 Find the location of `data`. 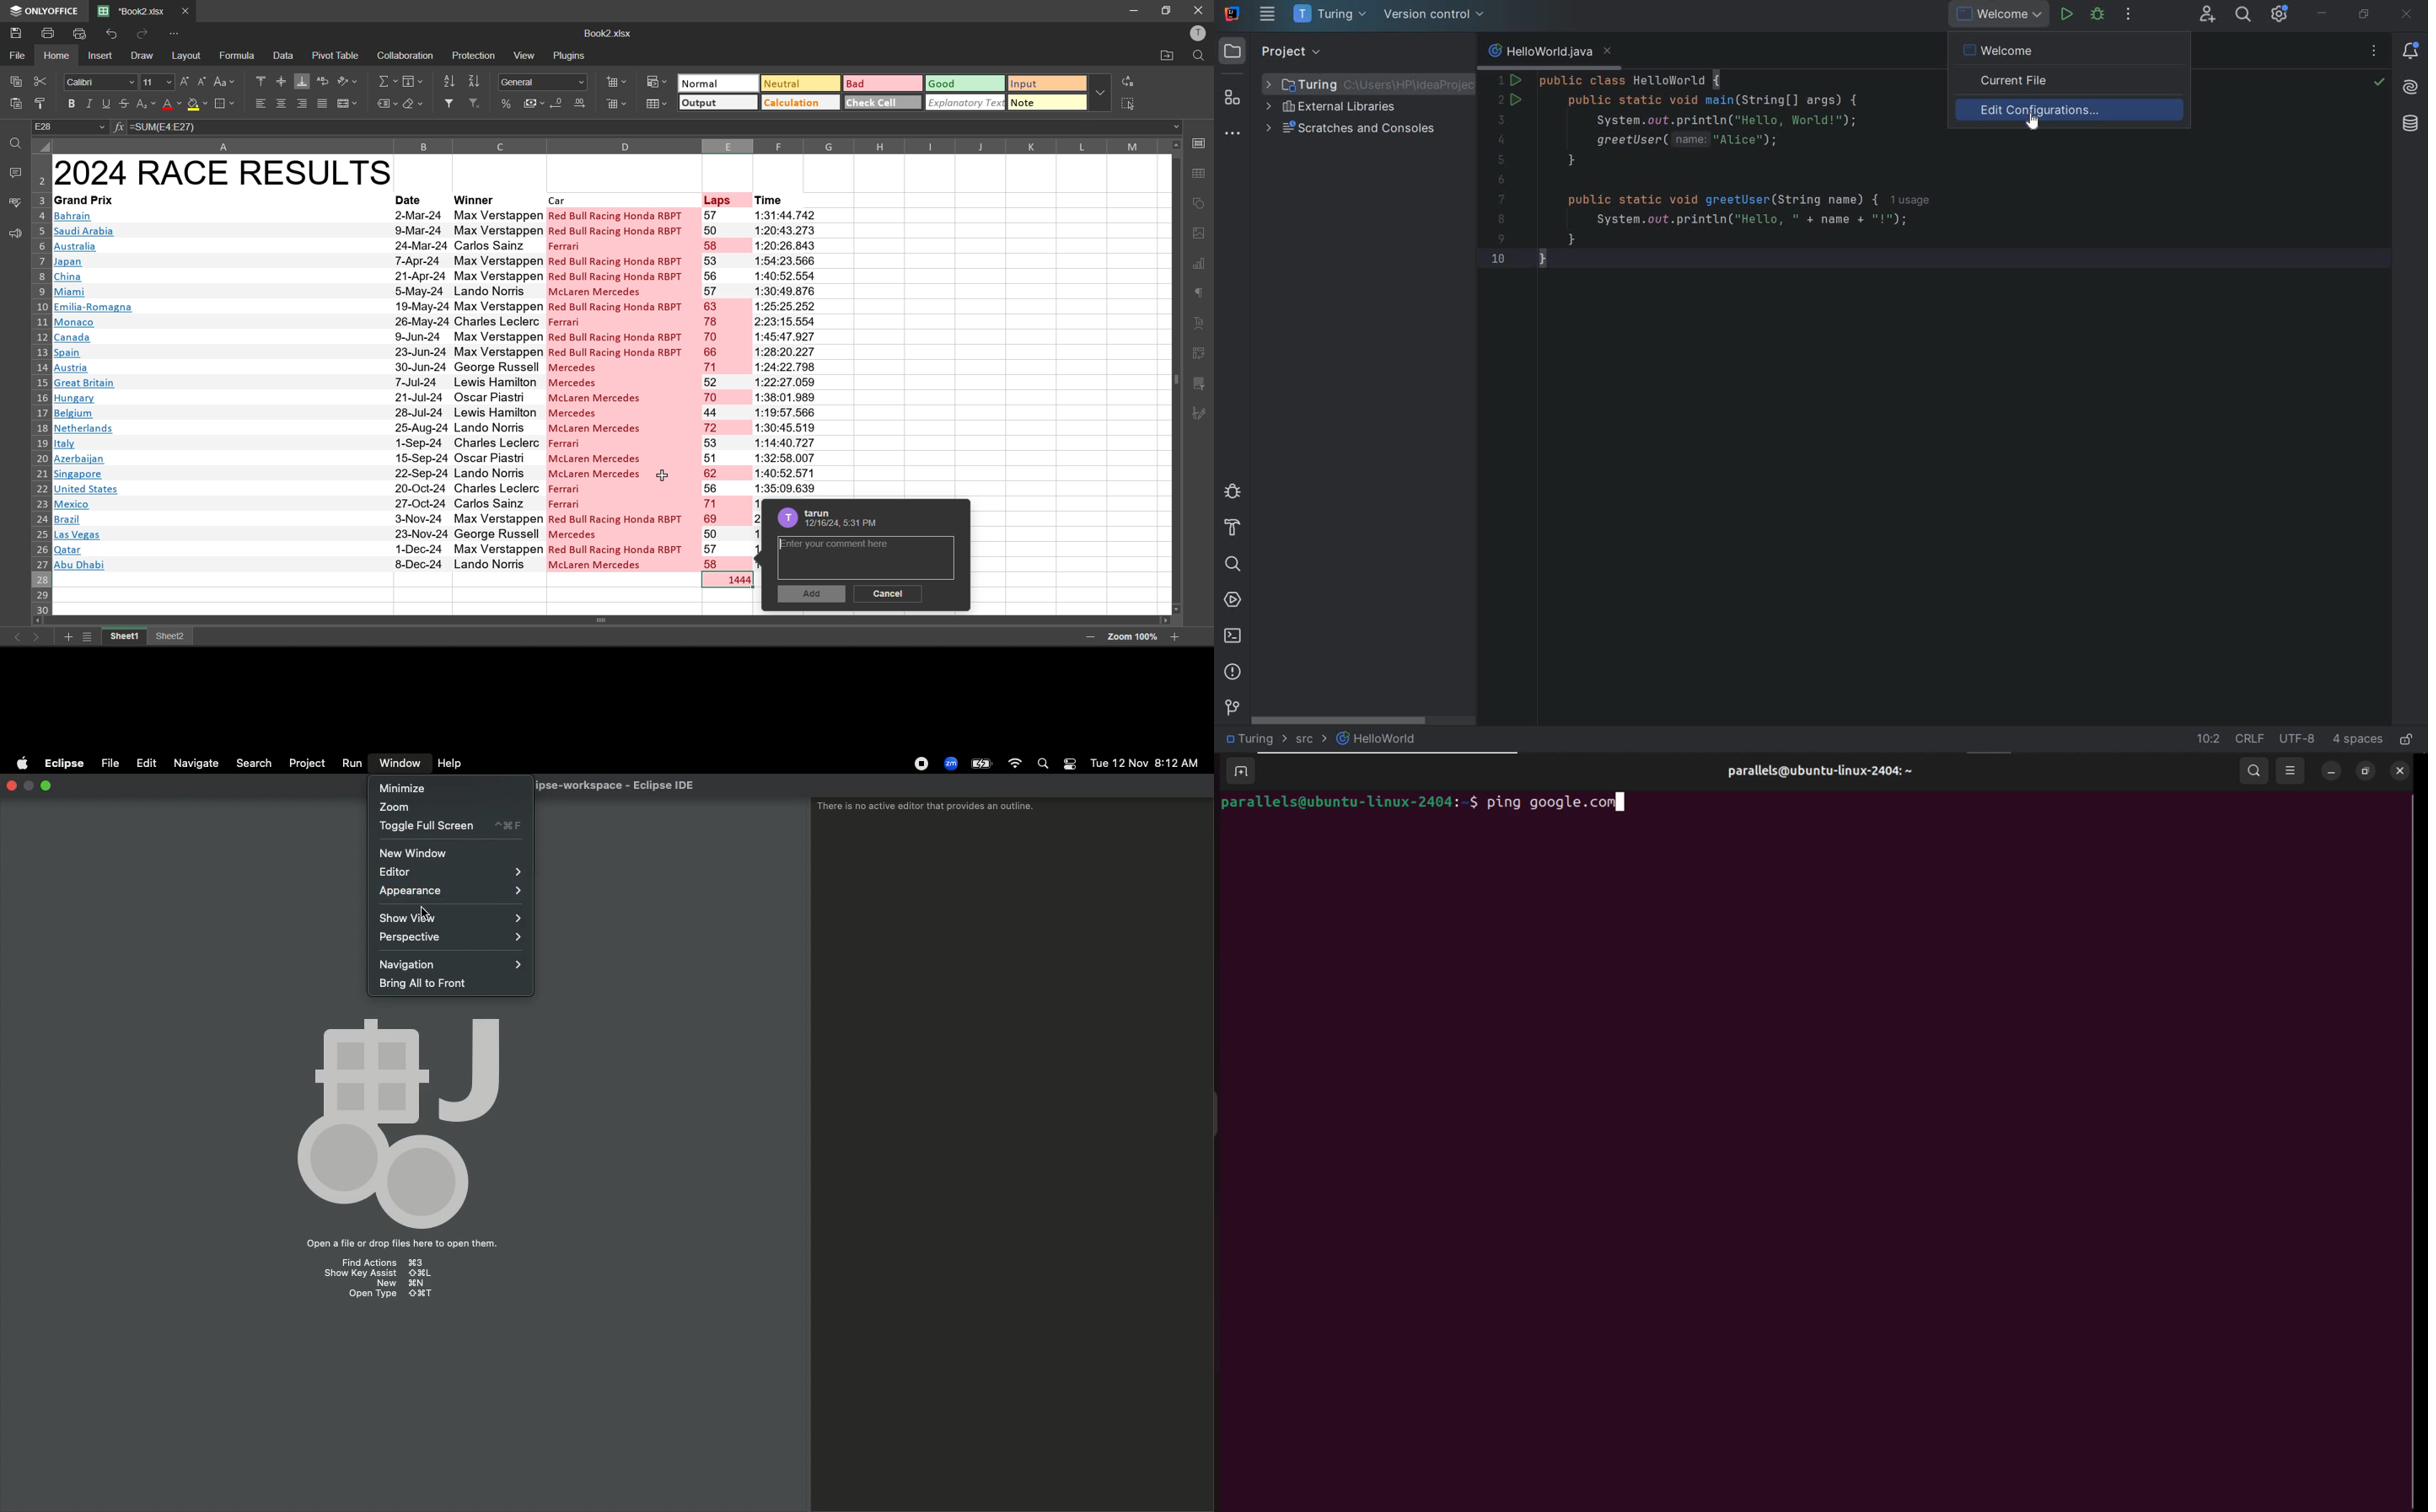

data is located at coordinates (282, 55).